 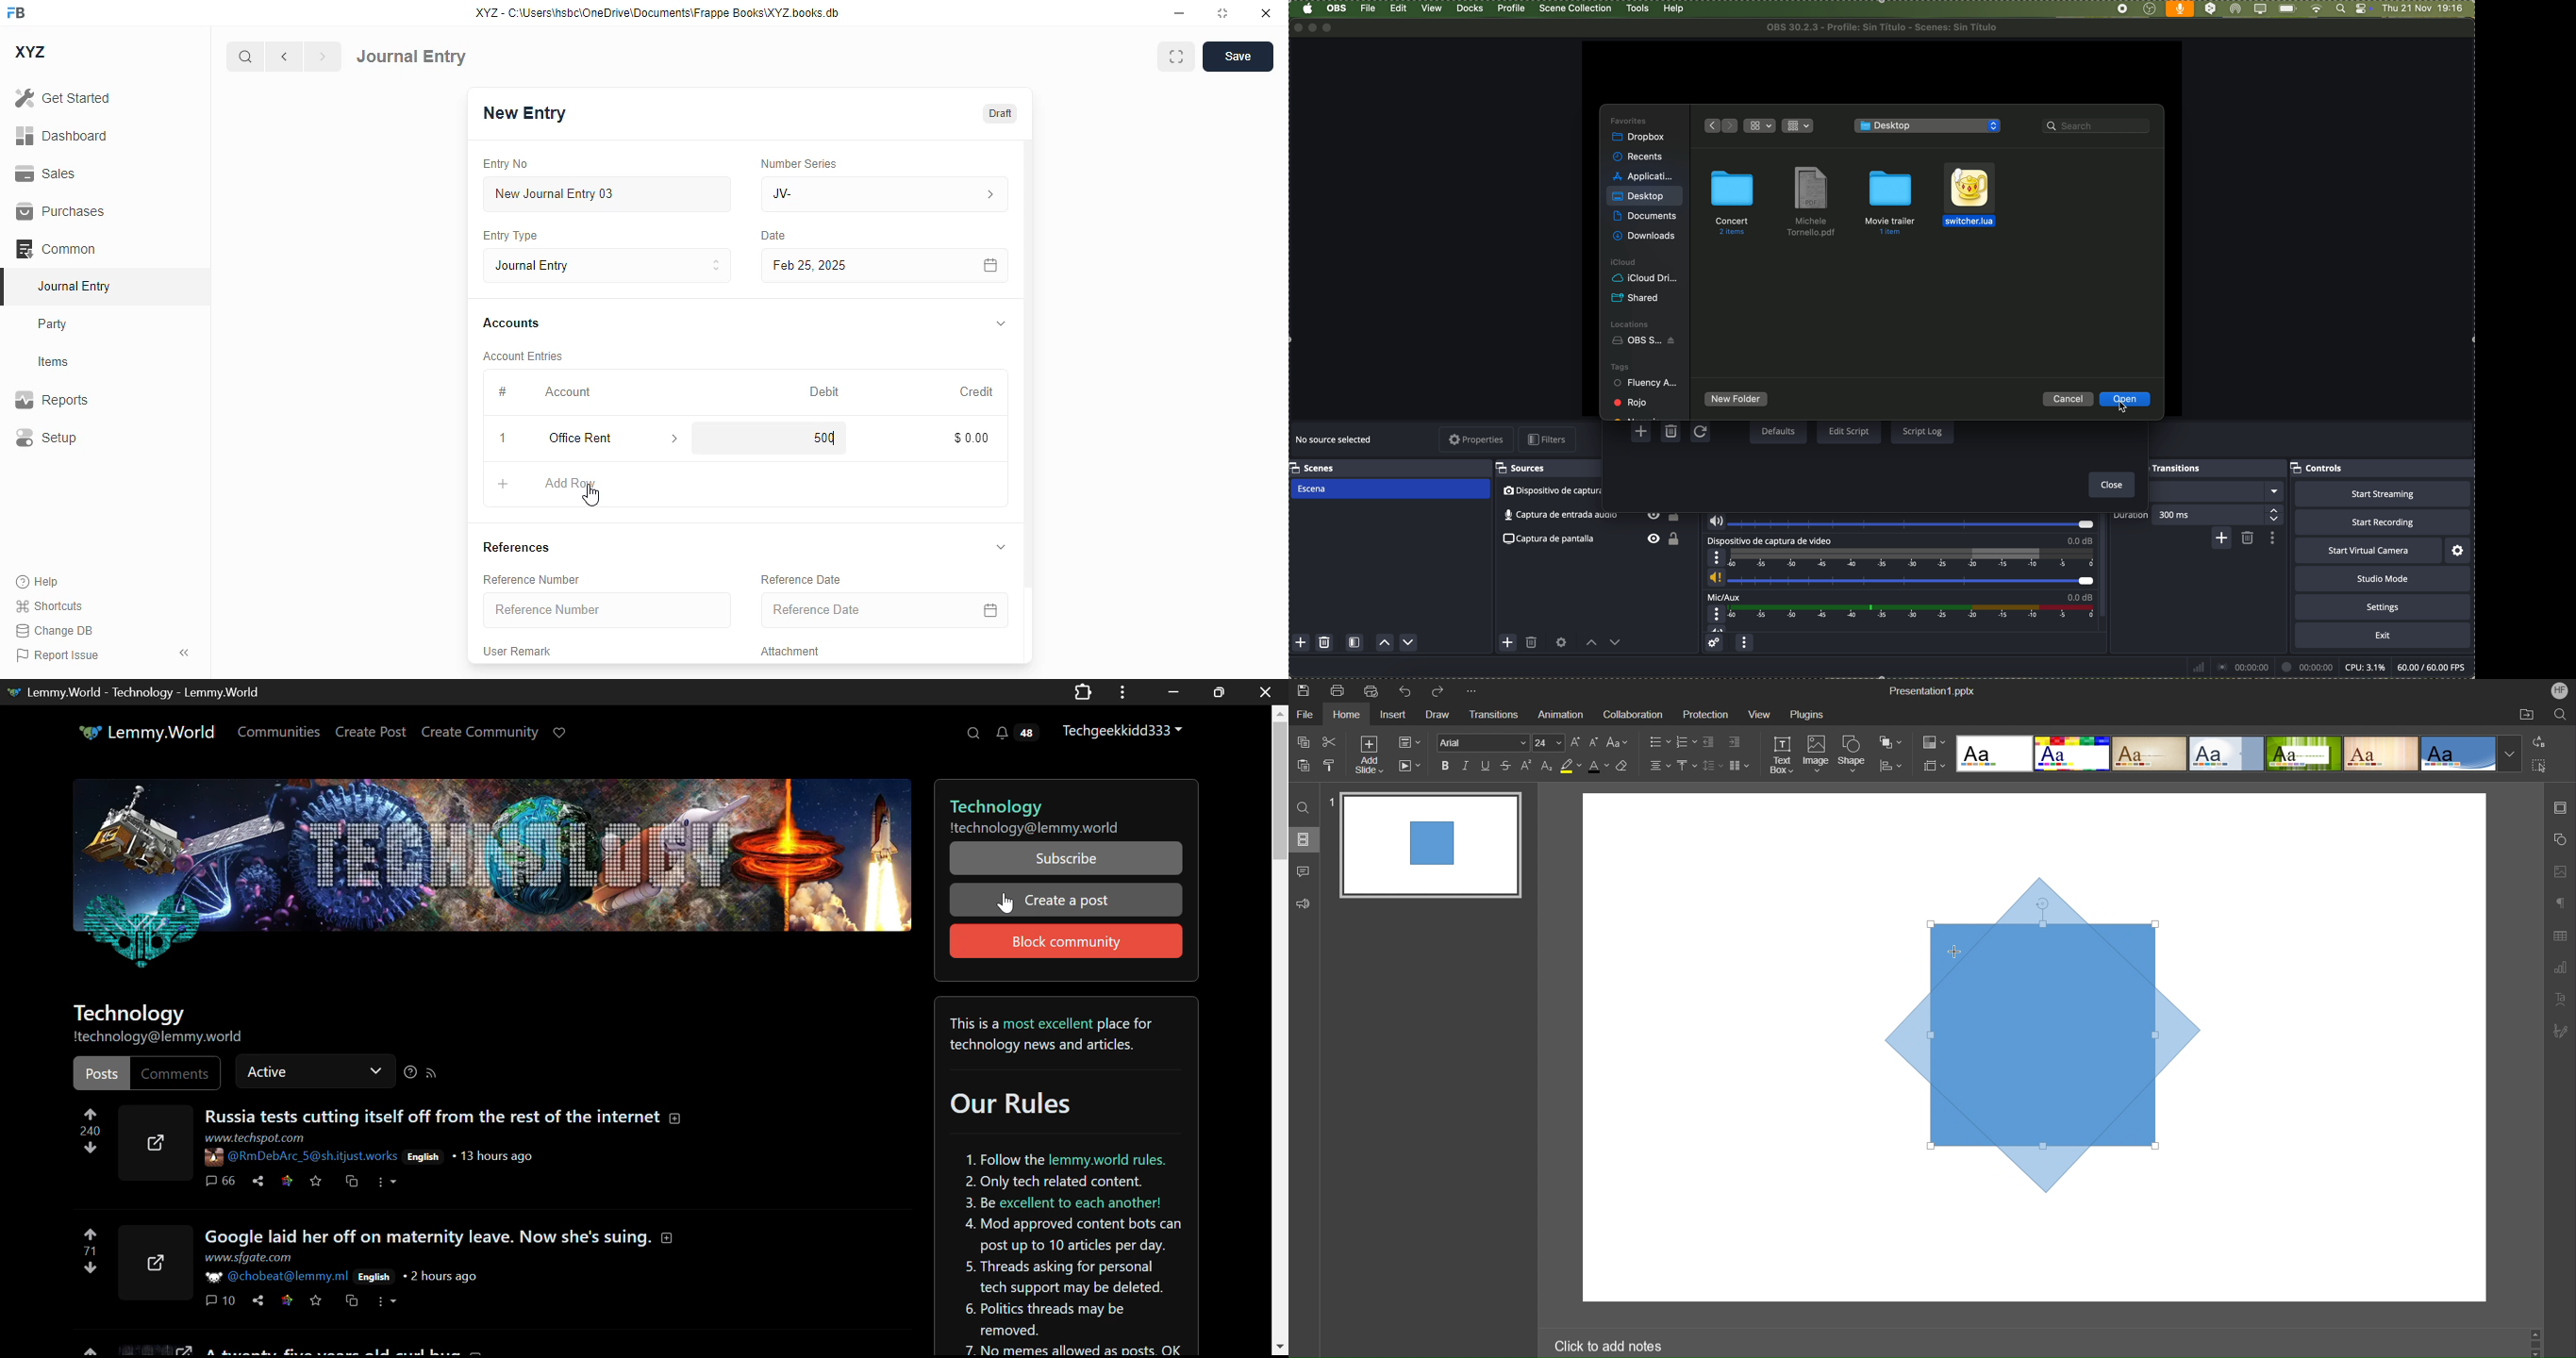 I want to click on entry no, so click(x=506, y=164).